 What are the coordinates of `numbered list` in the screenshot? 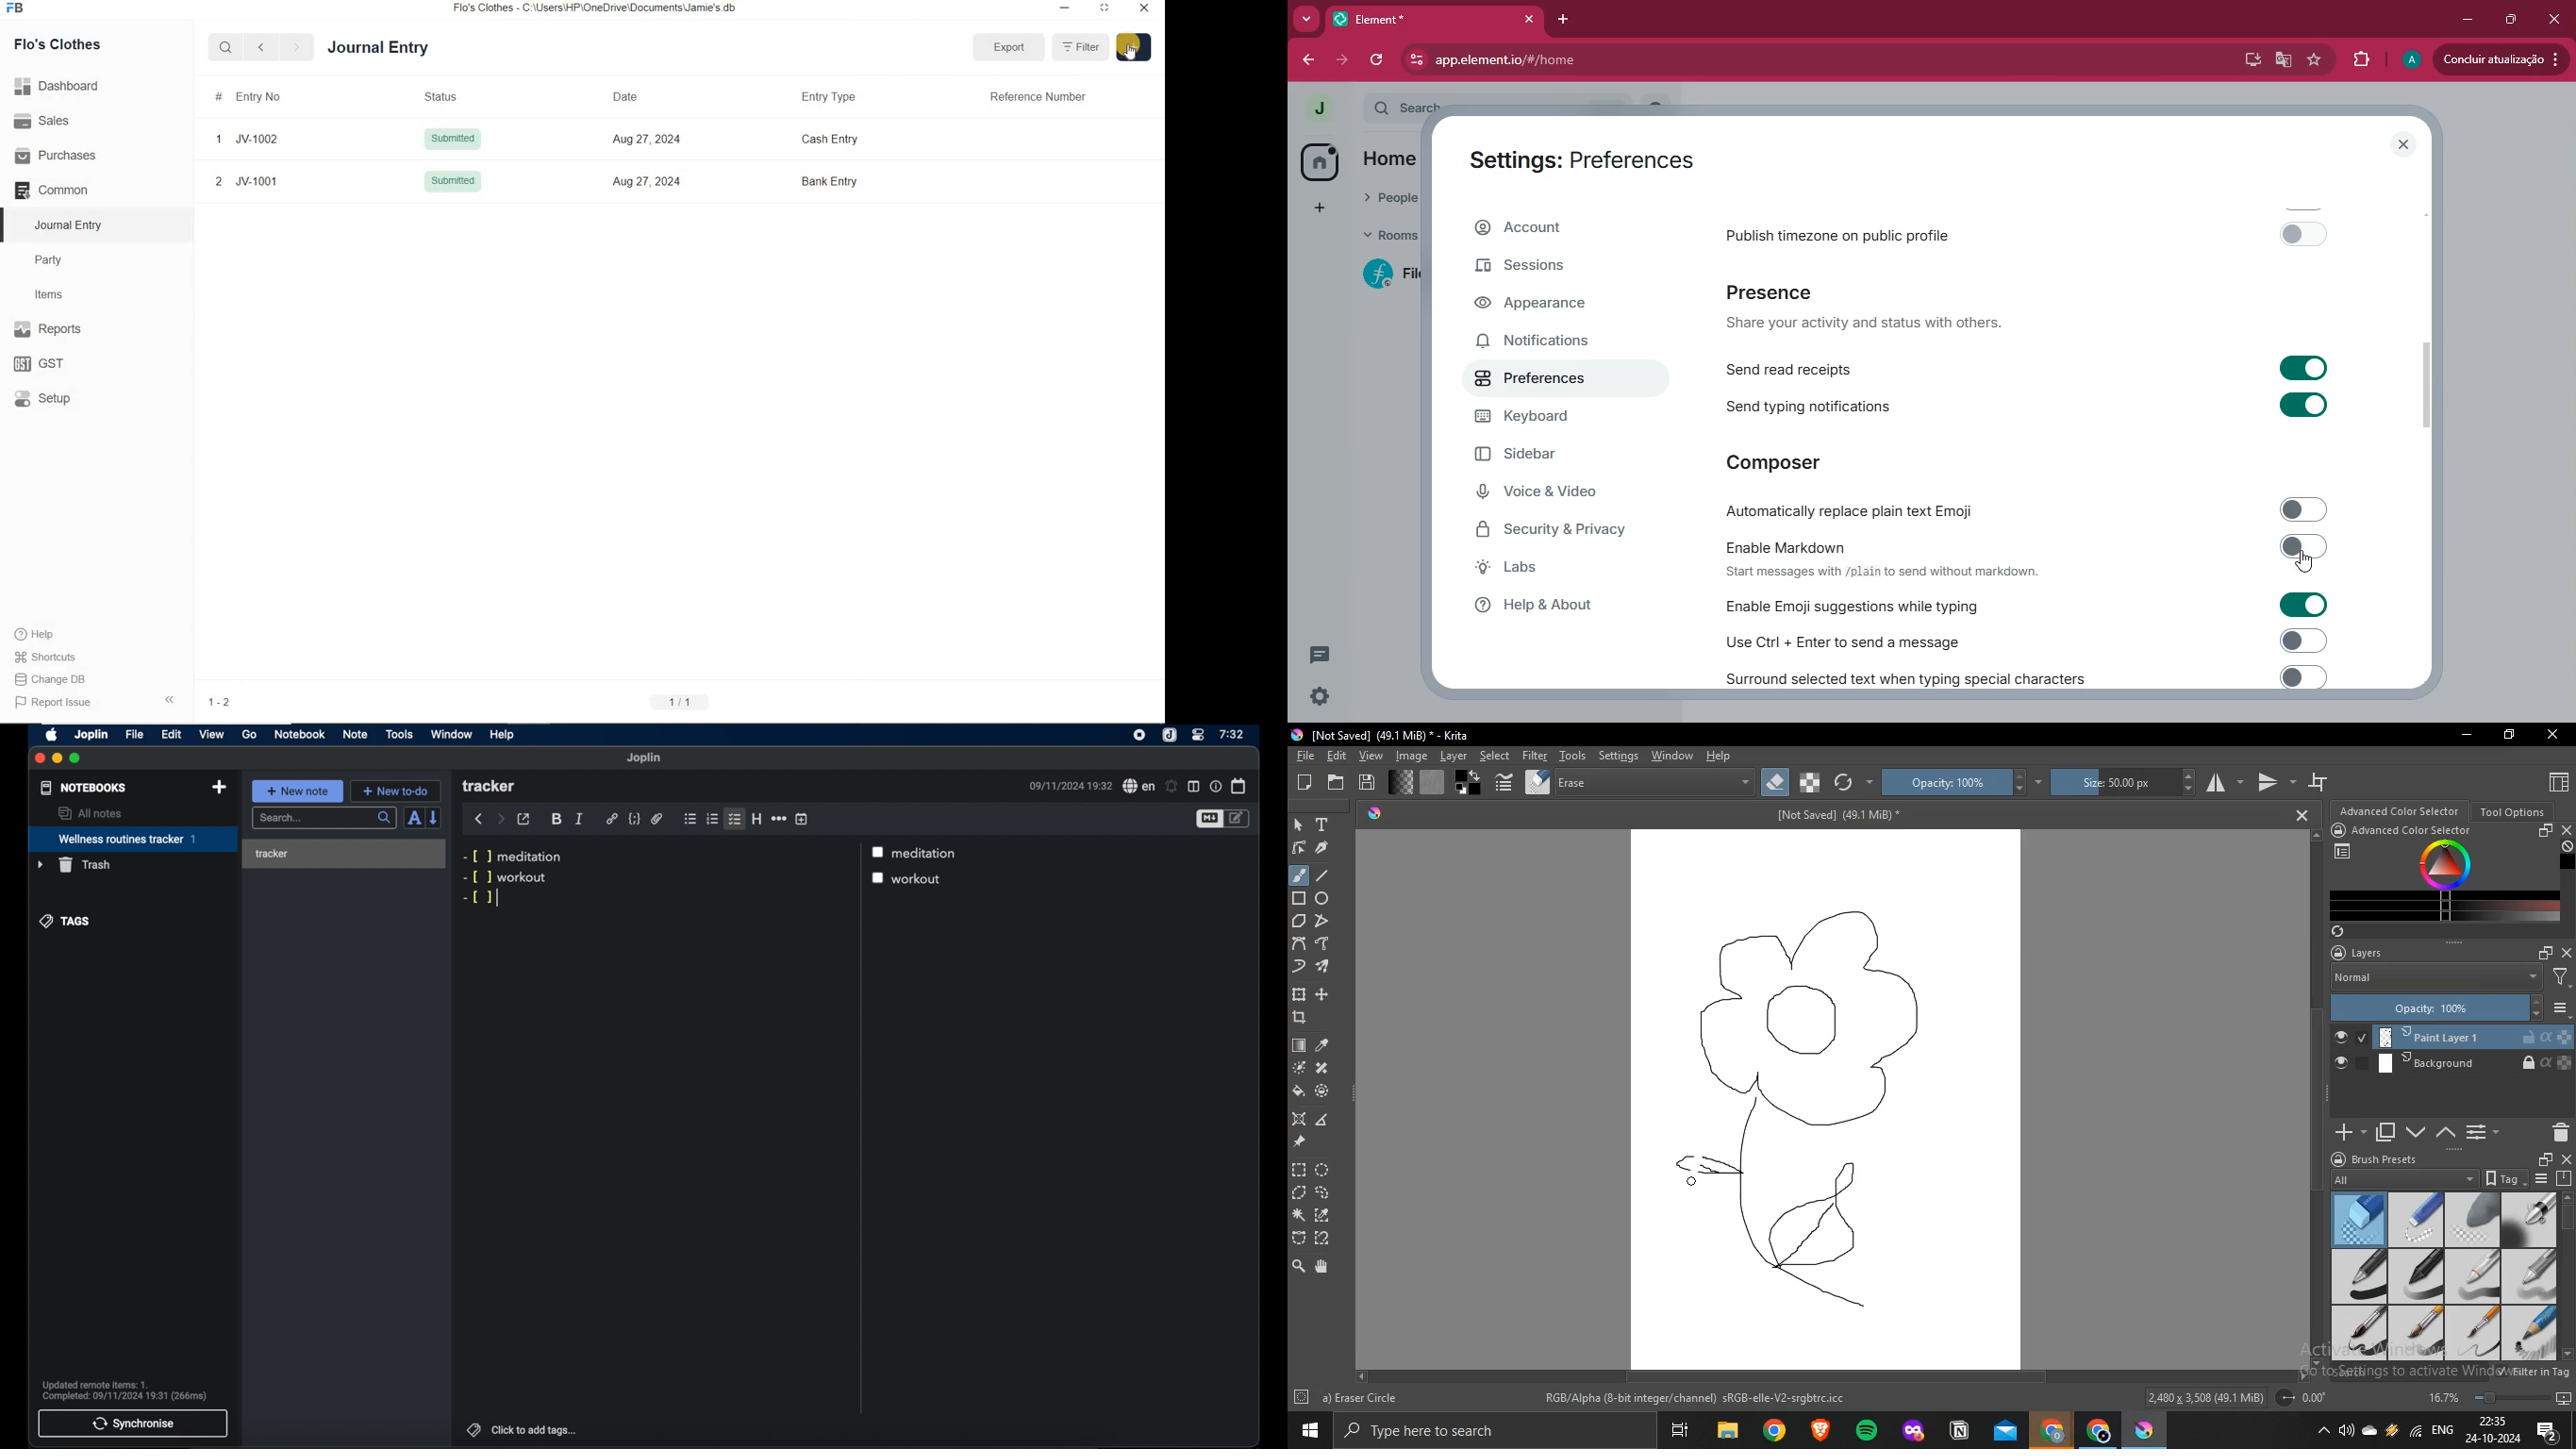 It's located at (713, 819).